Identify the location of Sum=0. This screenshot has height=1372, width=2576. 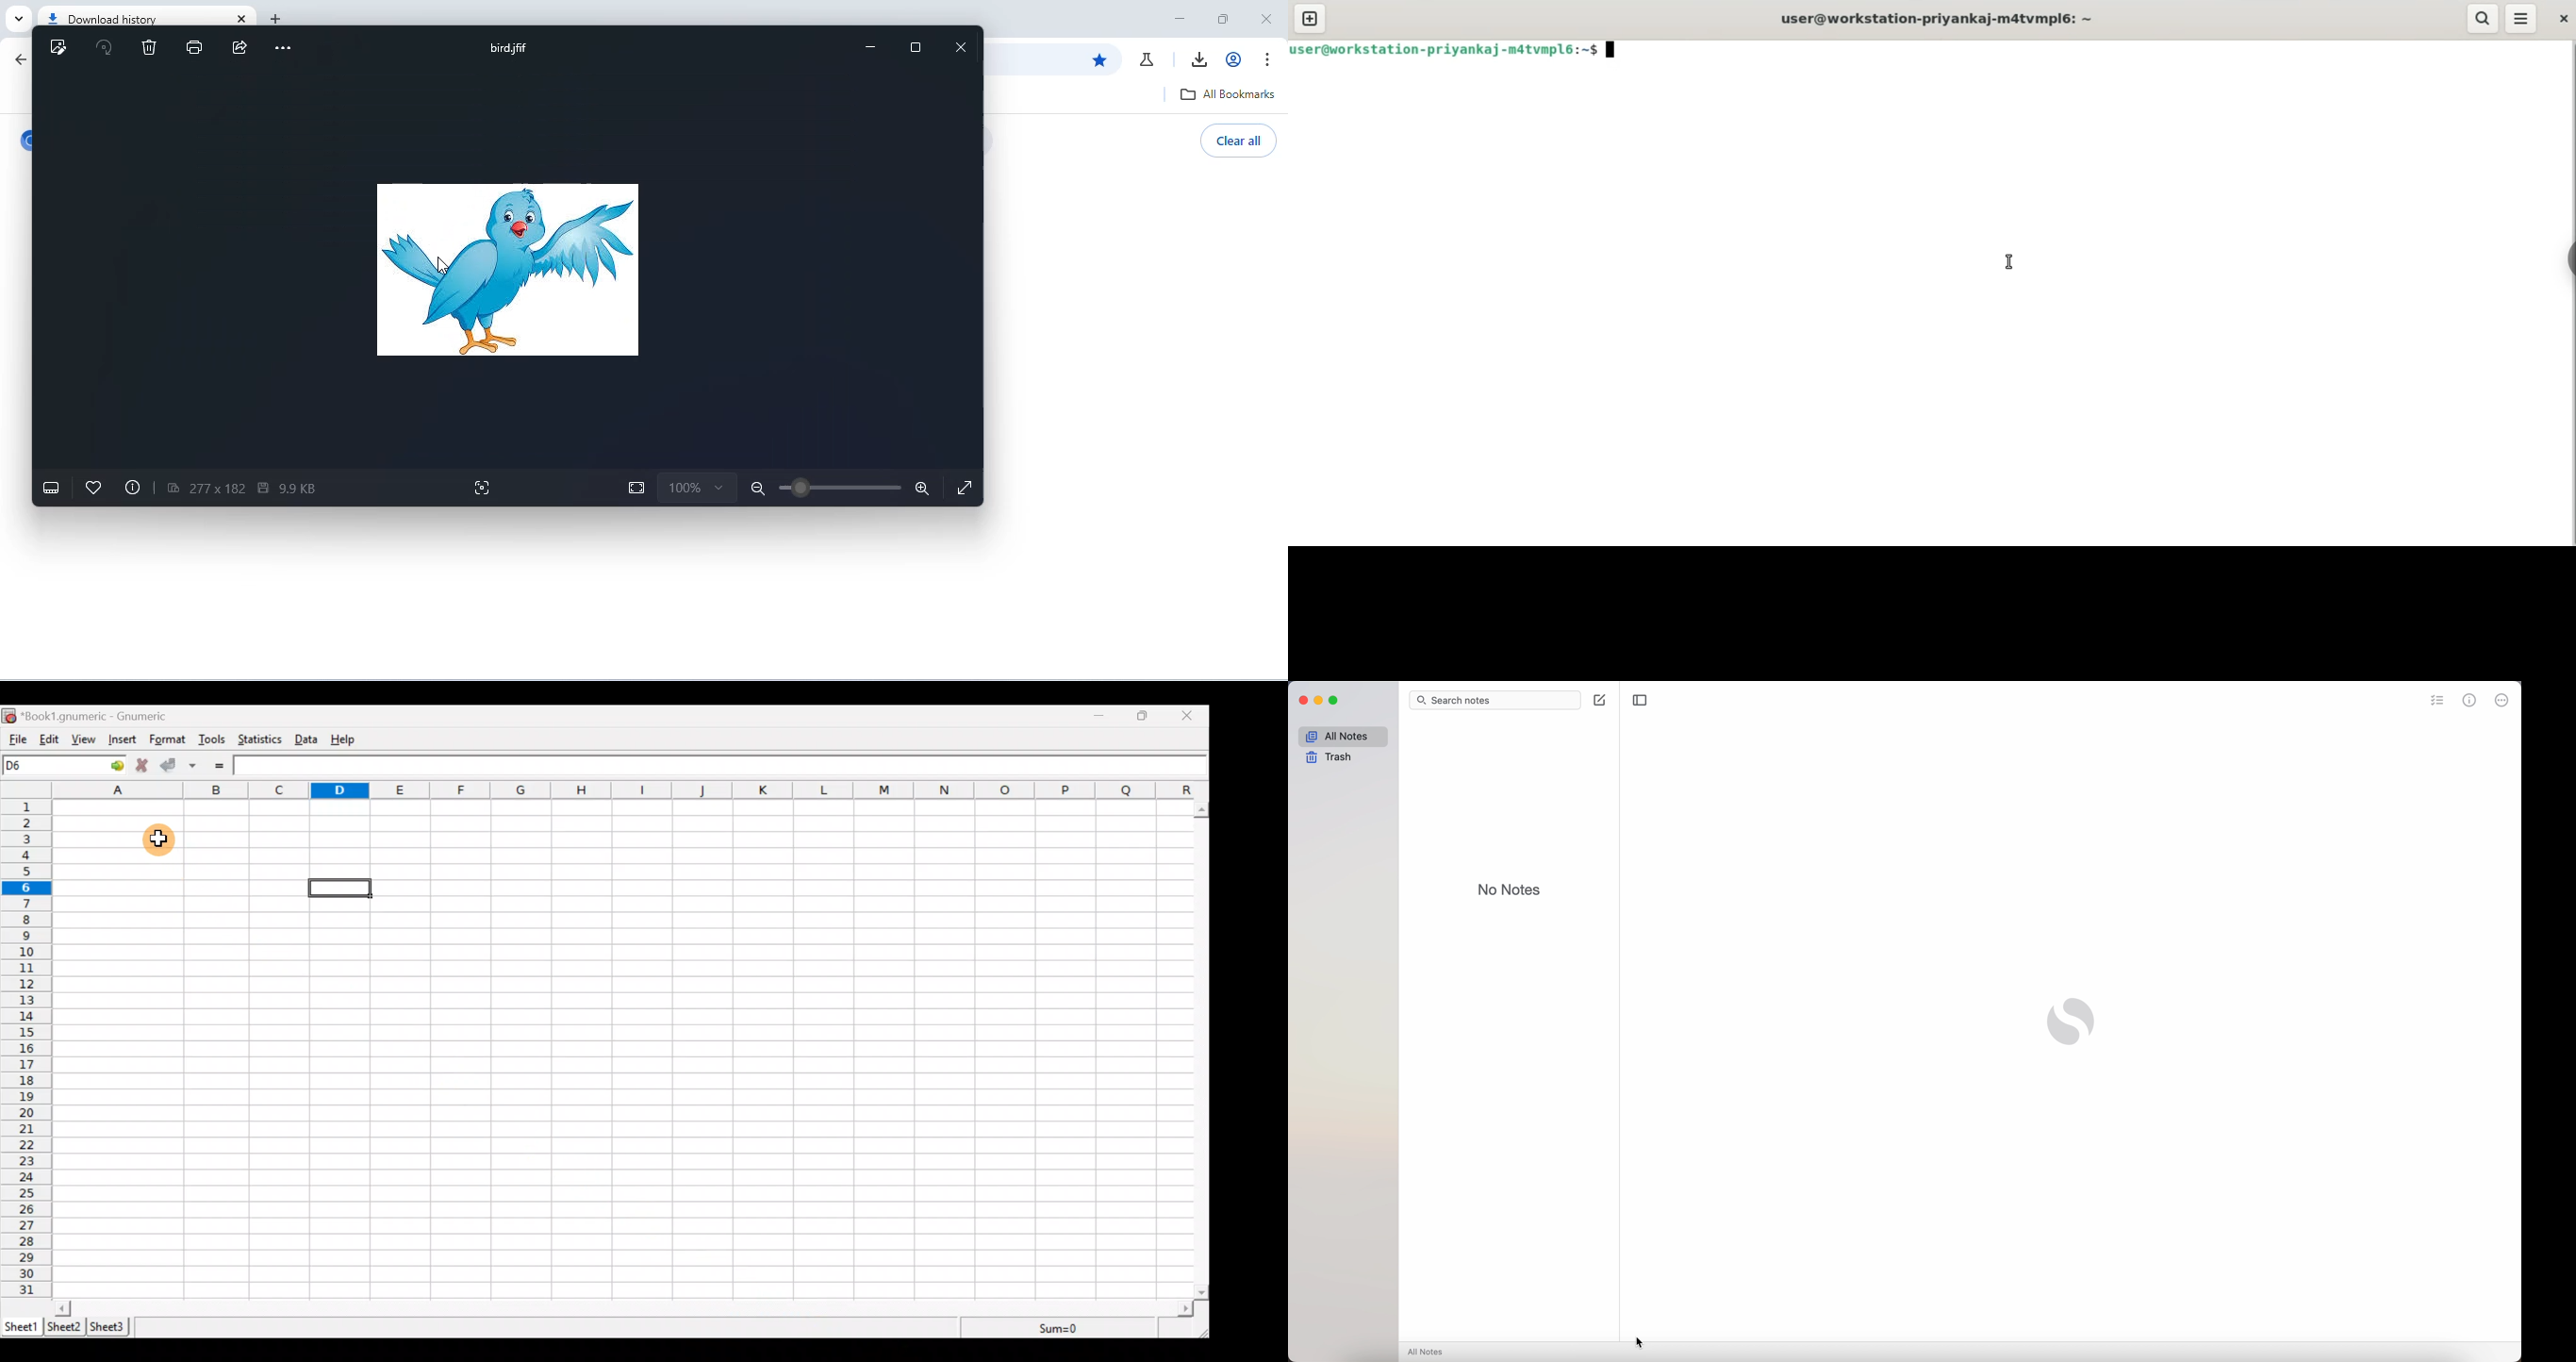
(1060, 1329).